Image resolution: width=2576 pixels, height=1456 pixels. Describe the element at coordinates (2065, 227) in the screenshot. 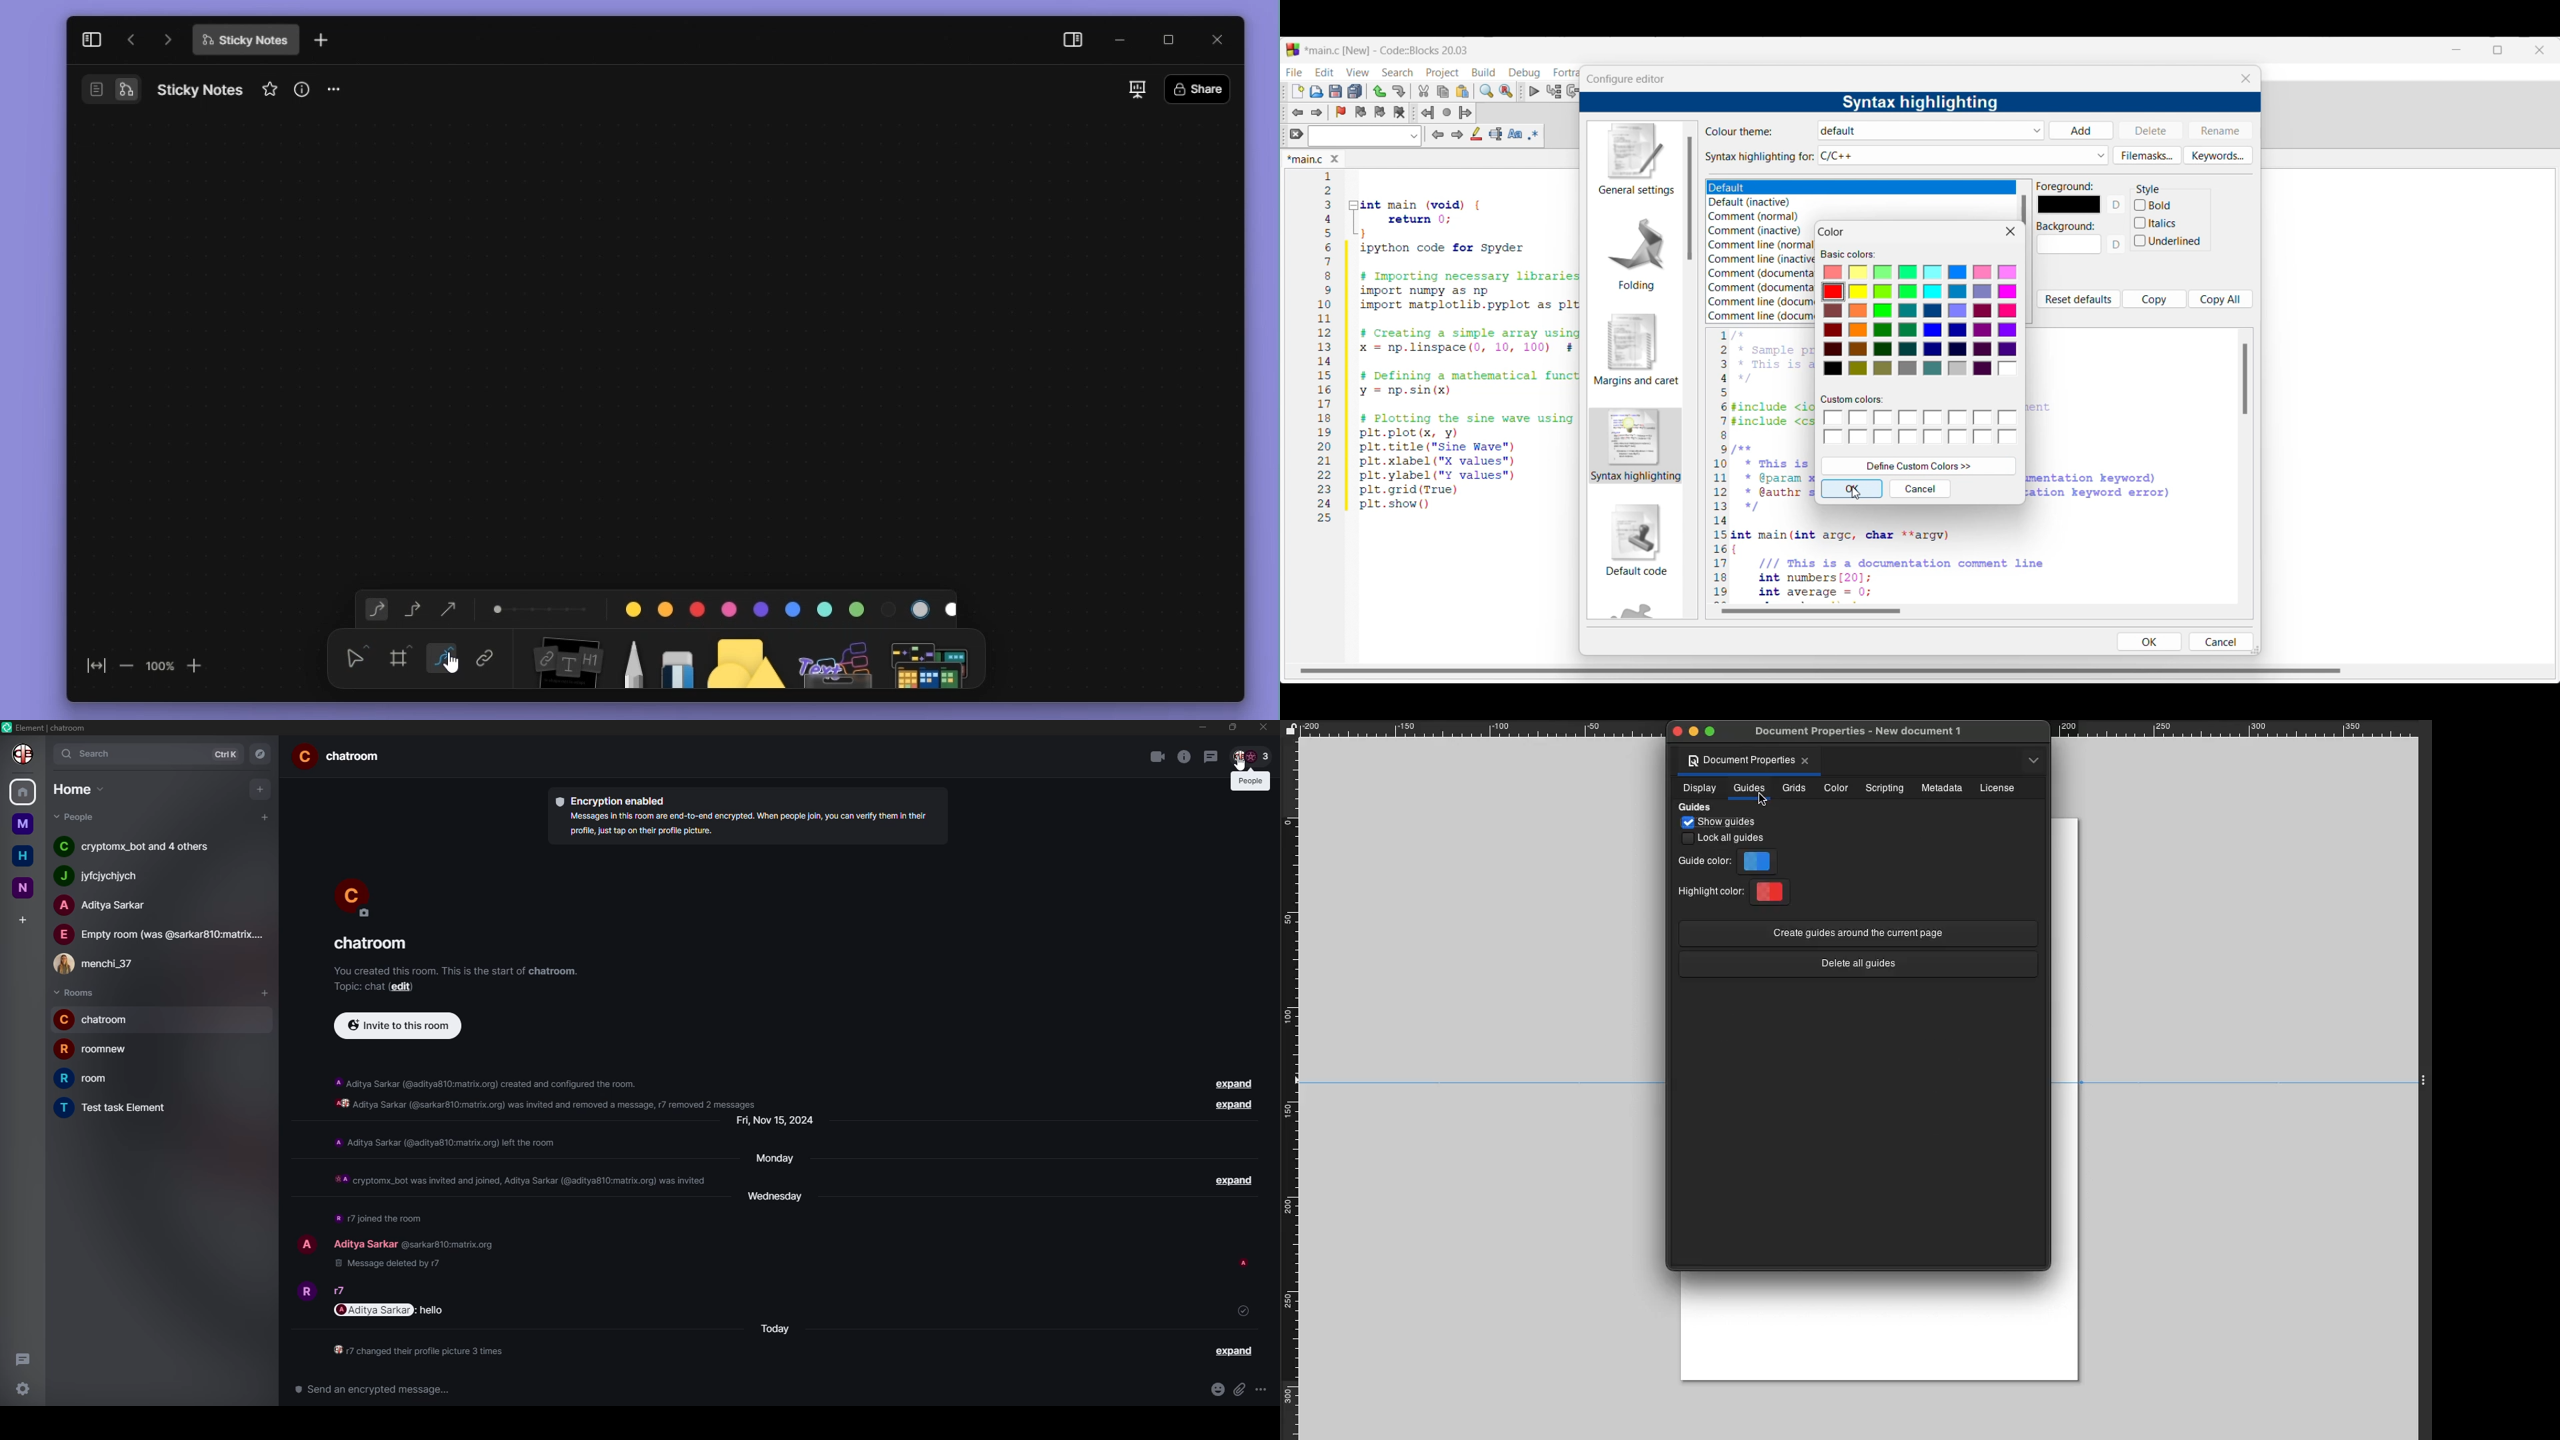

I see `Indicates background color options` at that location.